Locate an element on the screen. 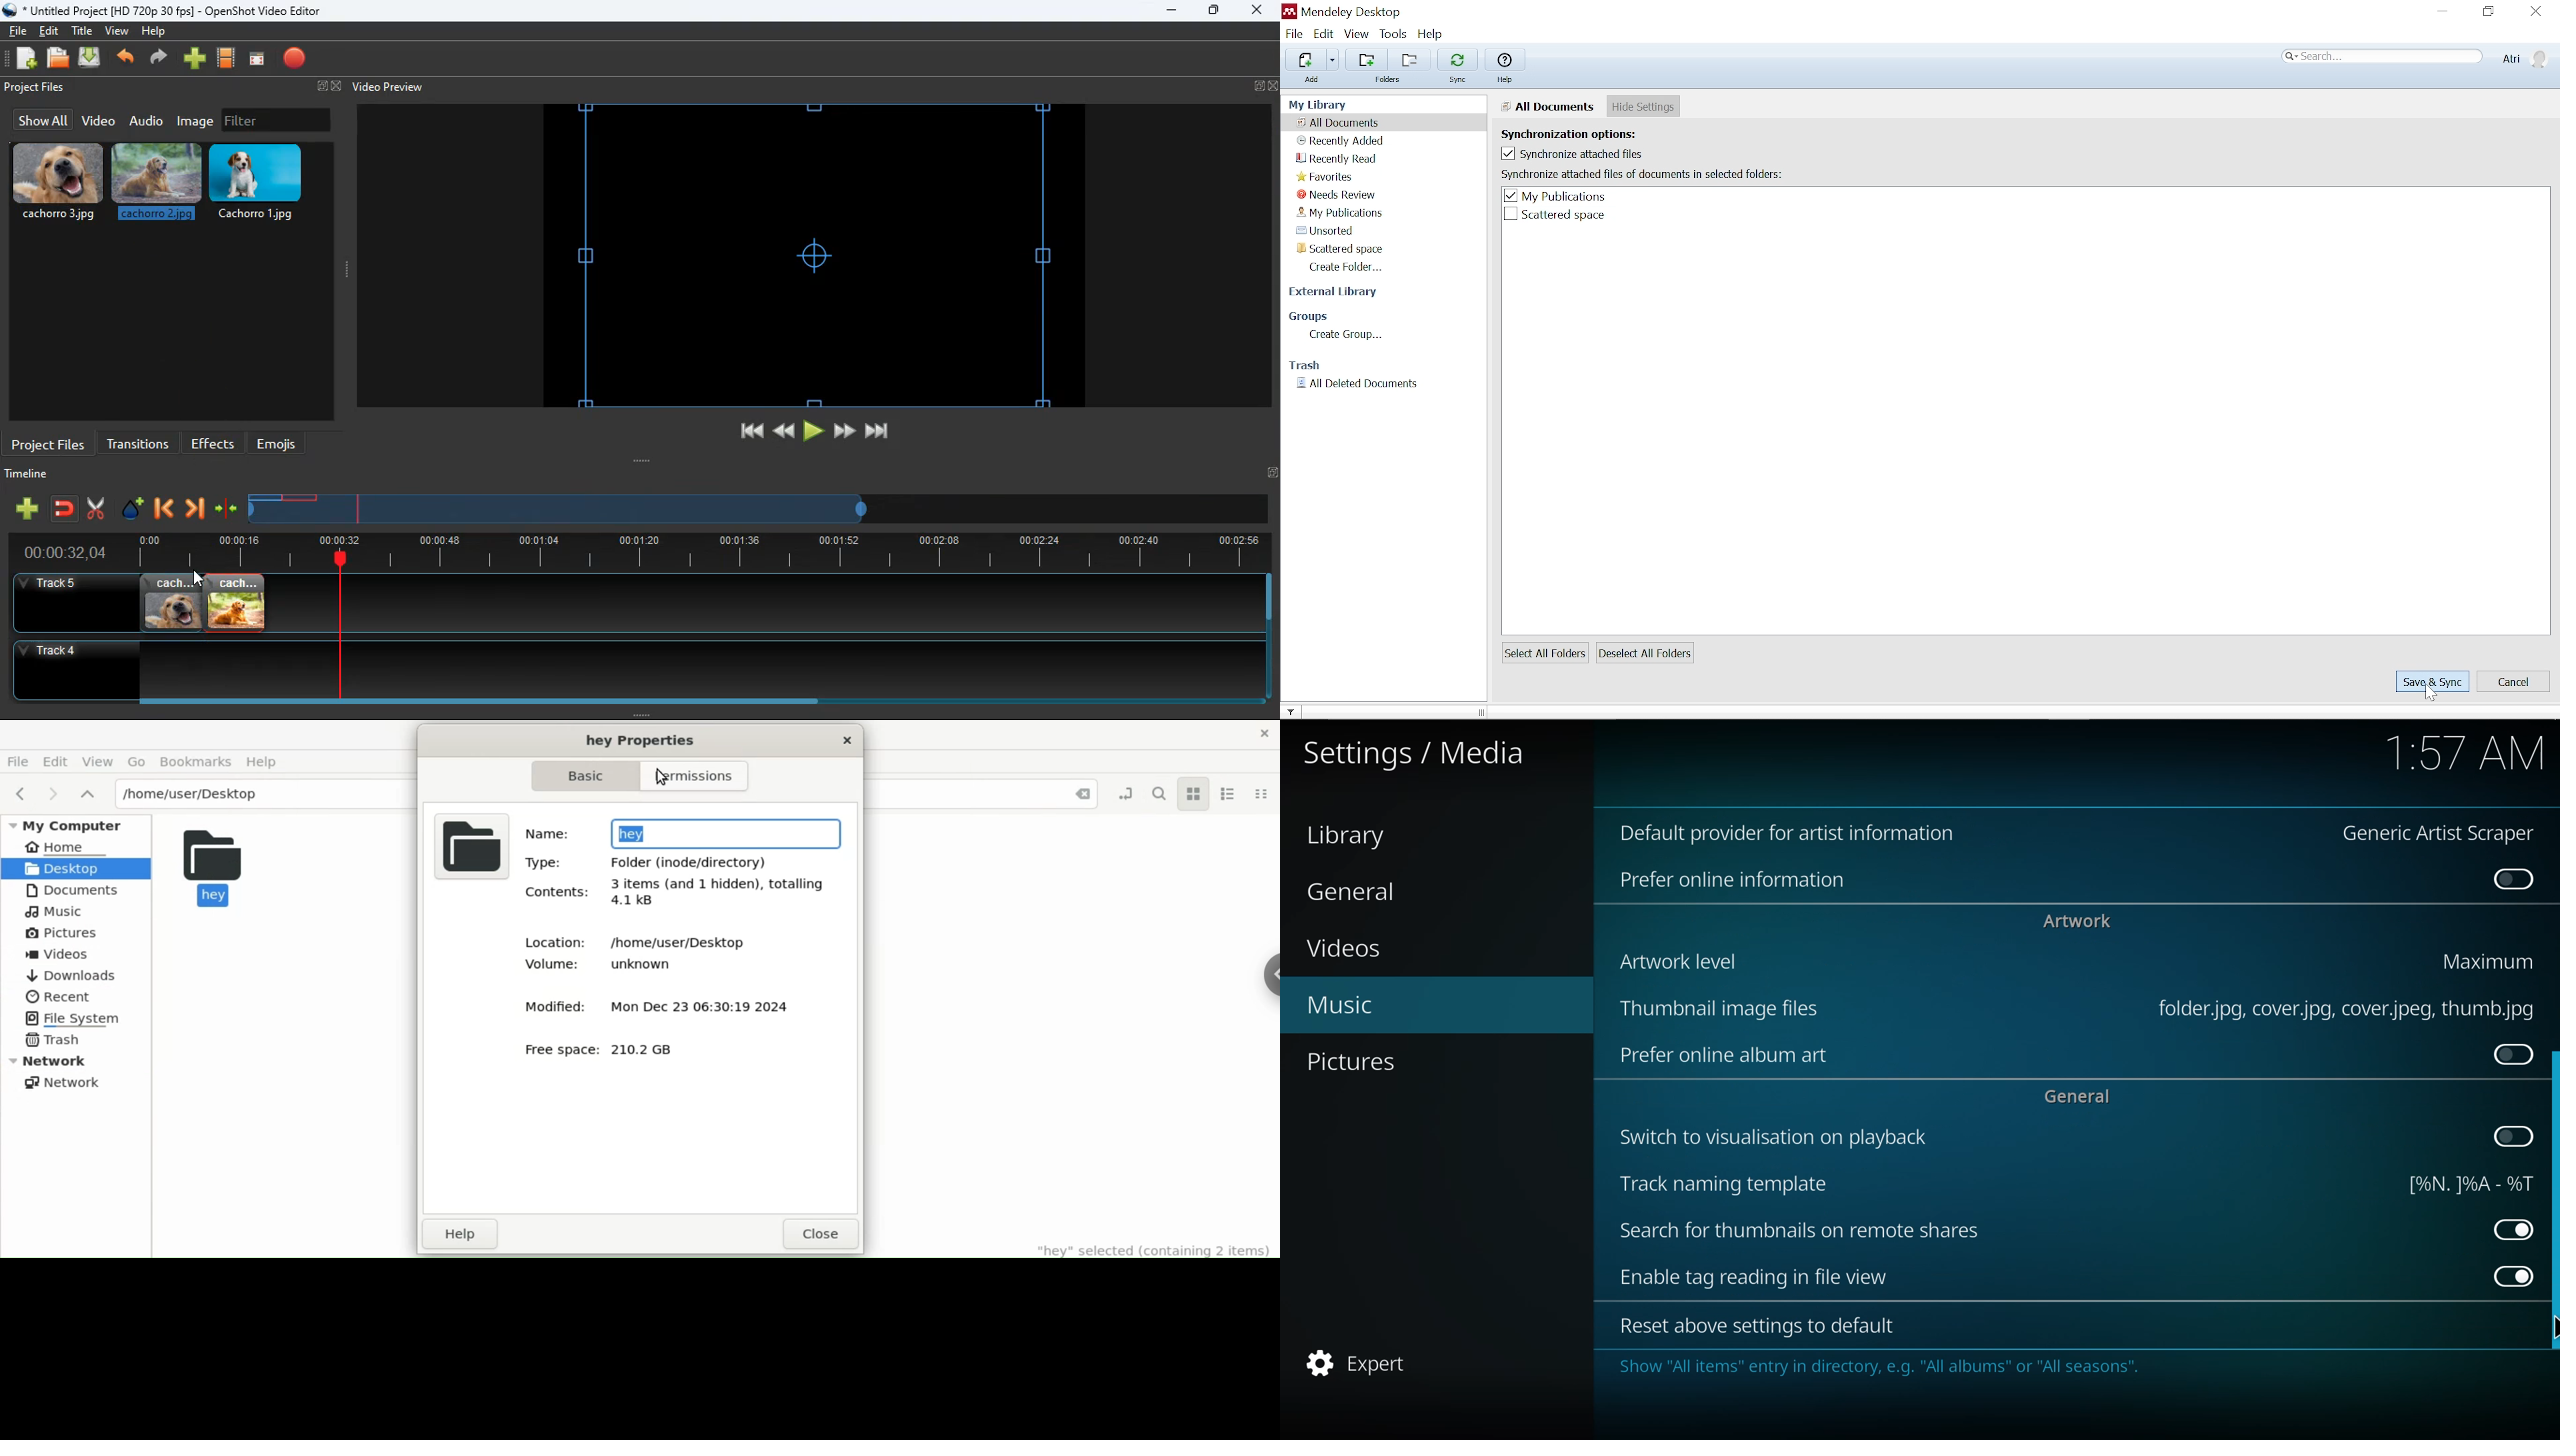  join is located at coordinates (66, 511).